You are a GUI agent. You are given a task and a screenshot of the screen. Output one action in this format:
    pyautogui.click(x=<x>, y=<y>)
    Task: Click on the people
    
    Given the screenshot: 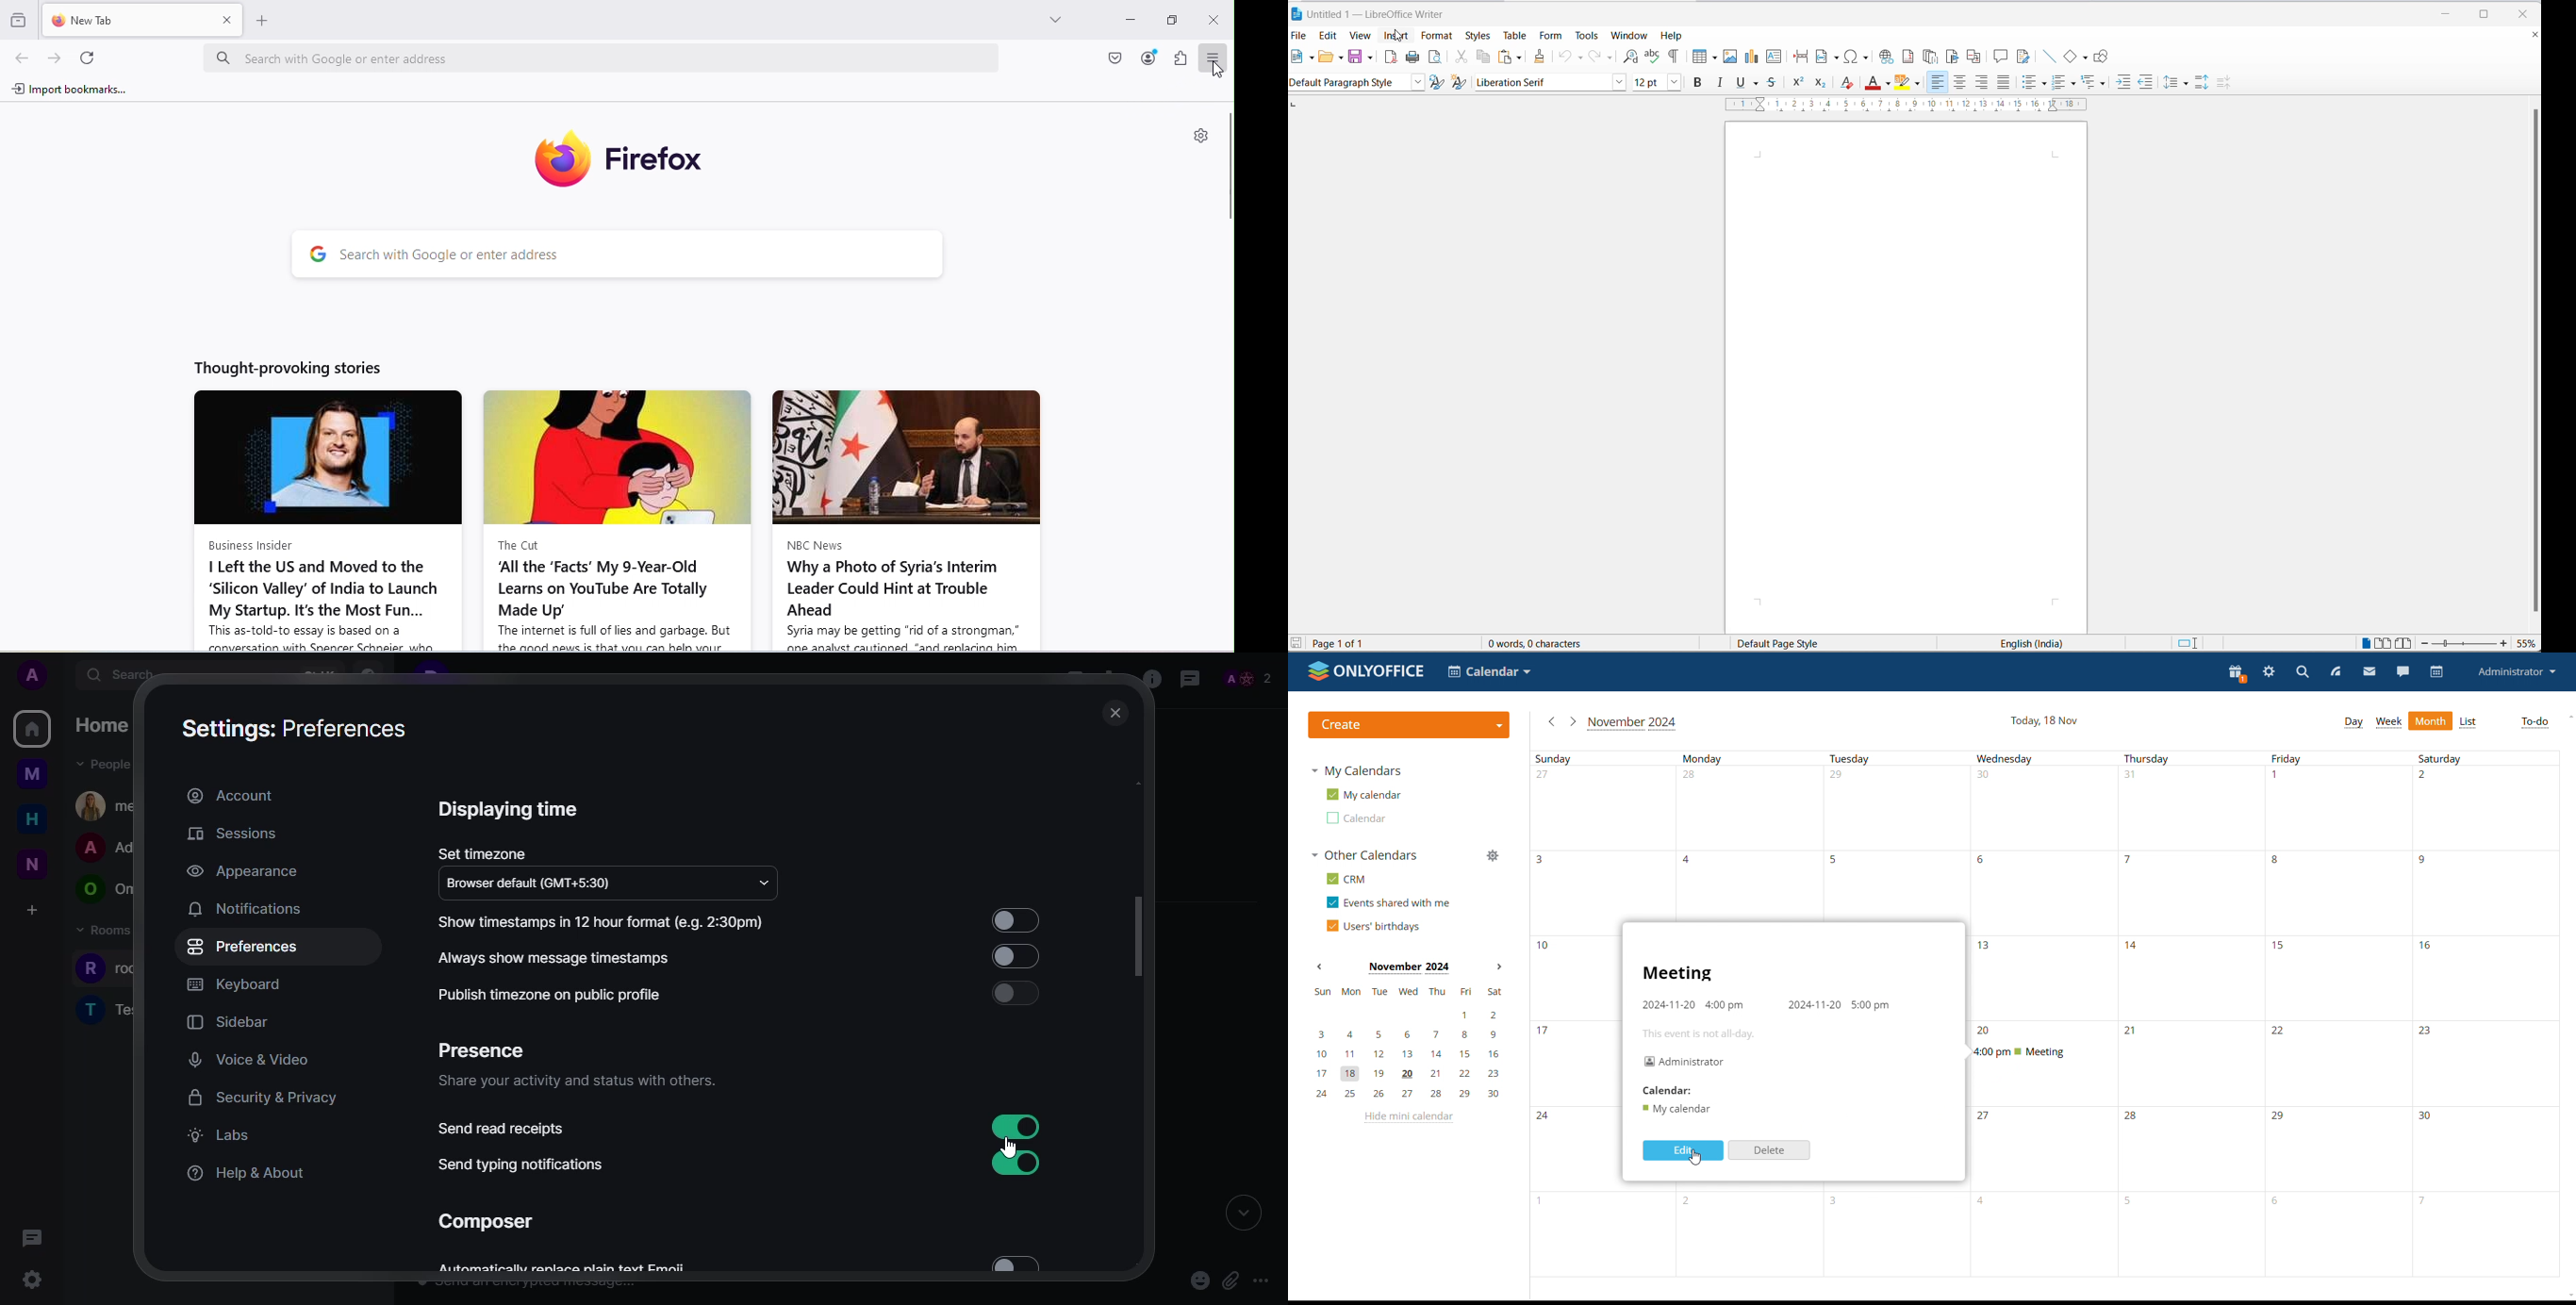 What is the action you would take?
    pyautogui.click(x=109, y=805)
    